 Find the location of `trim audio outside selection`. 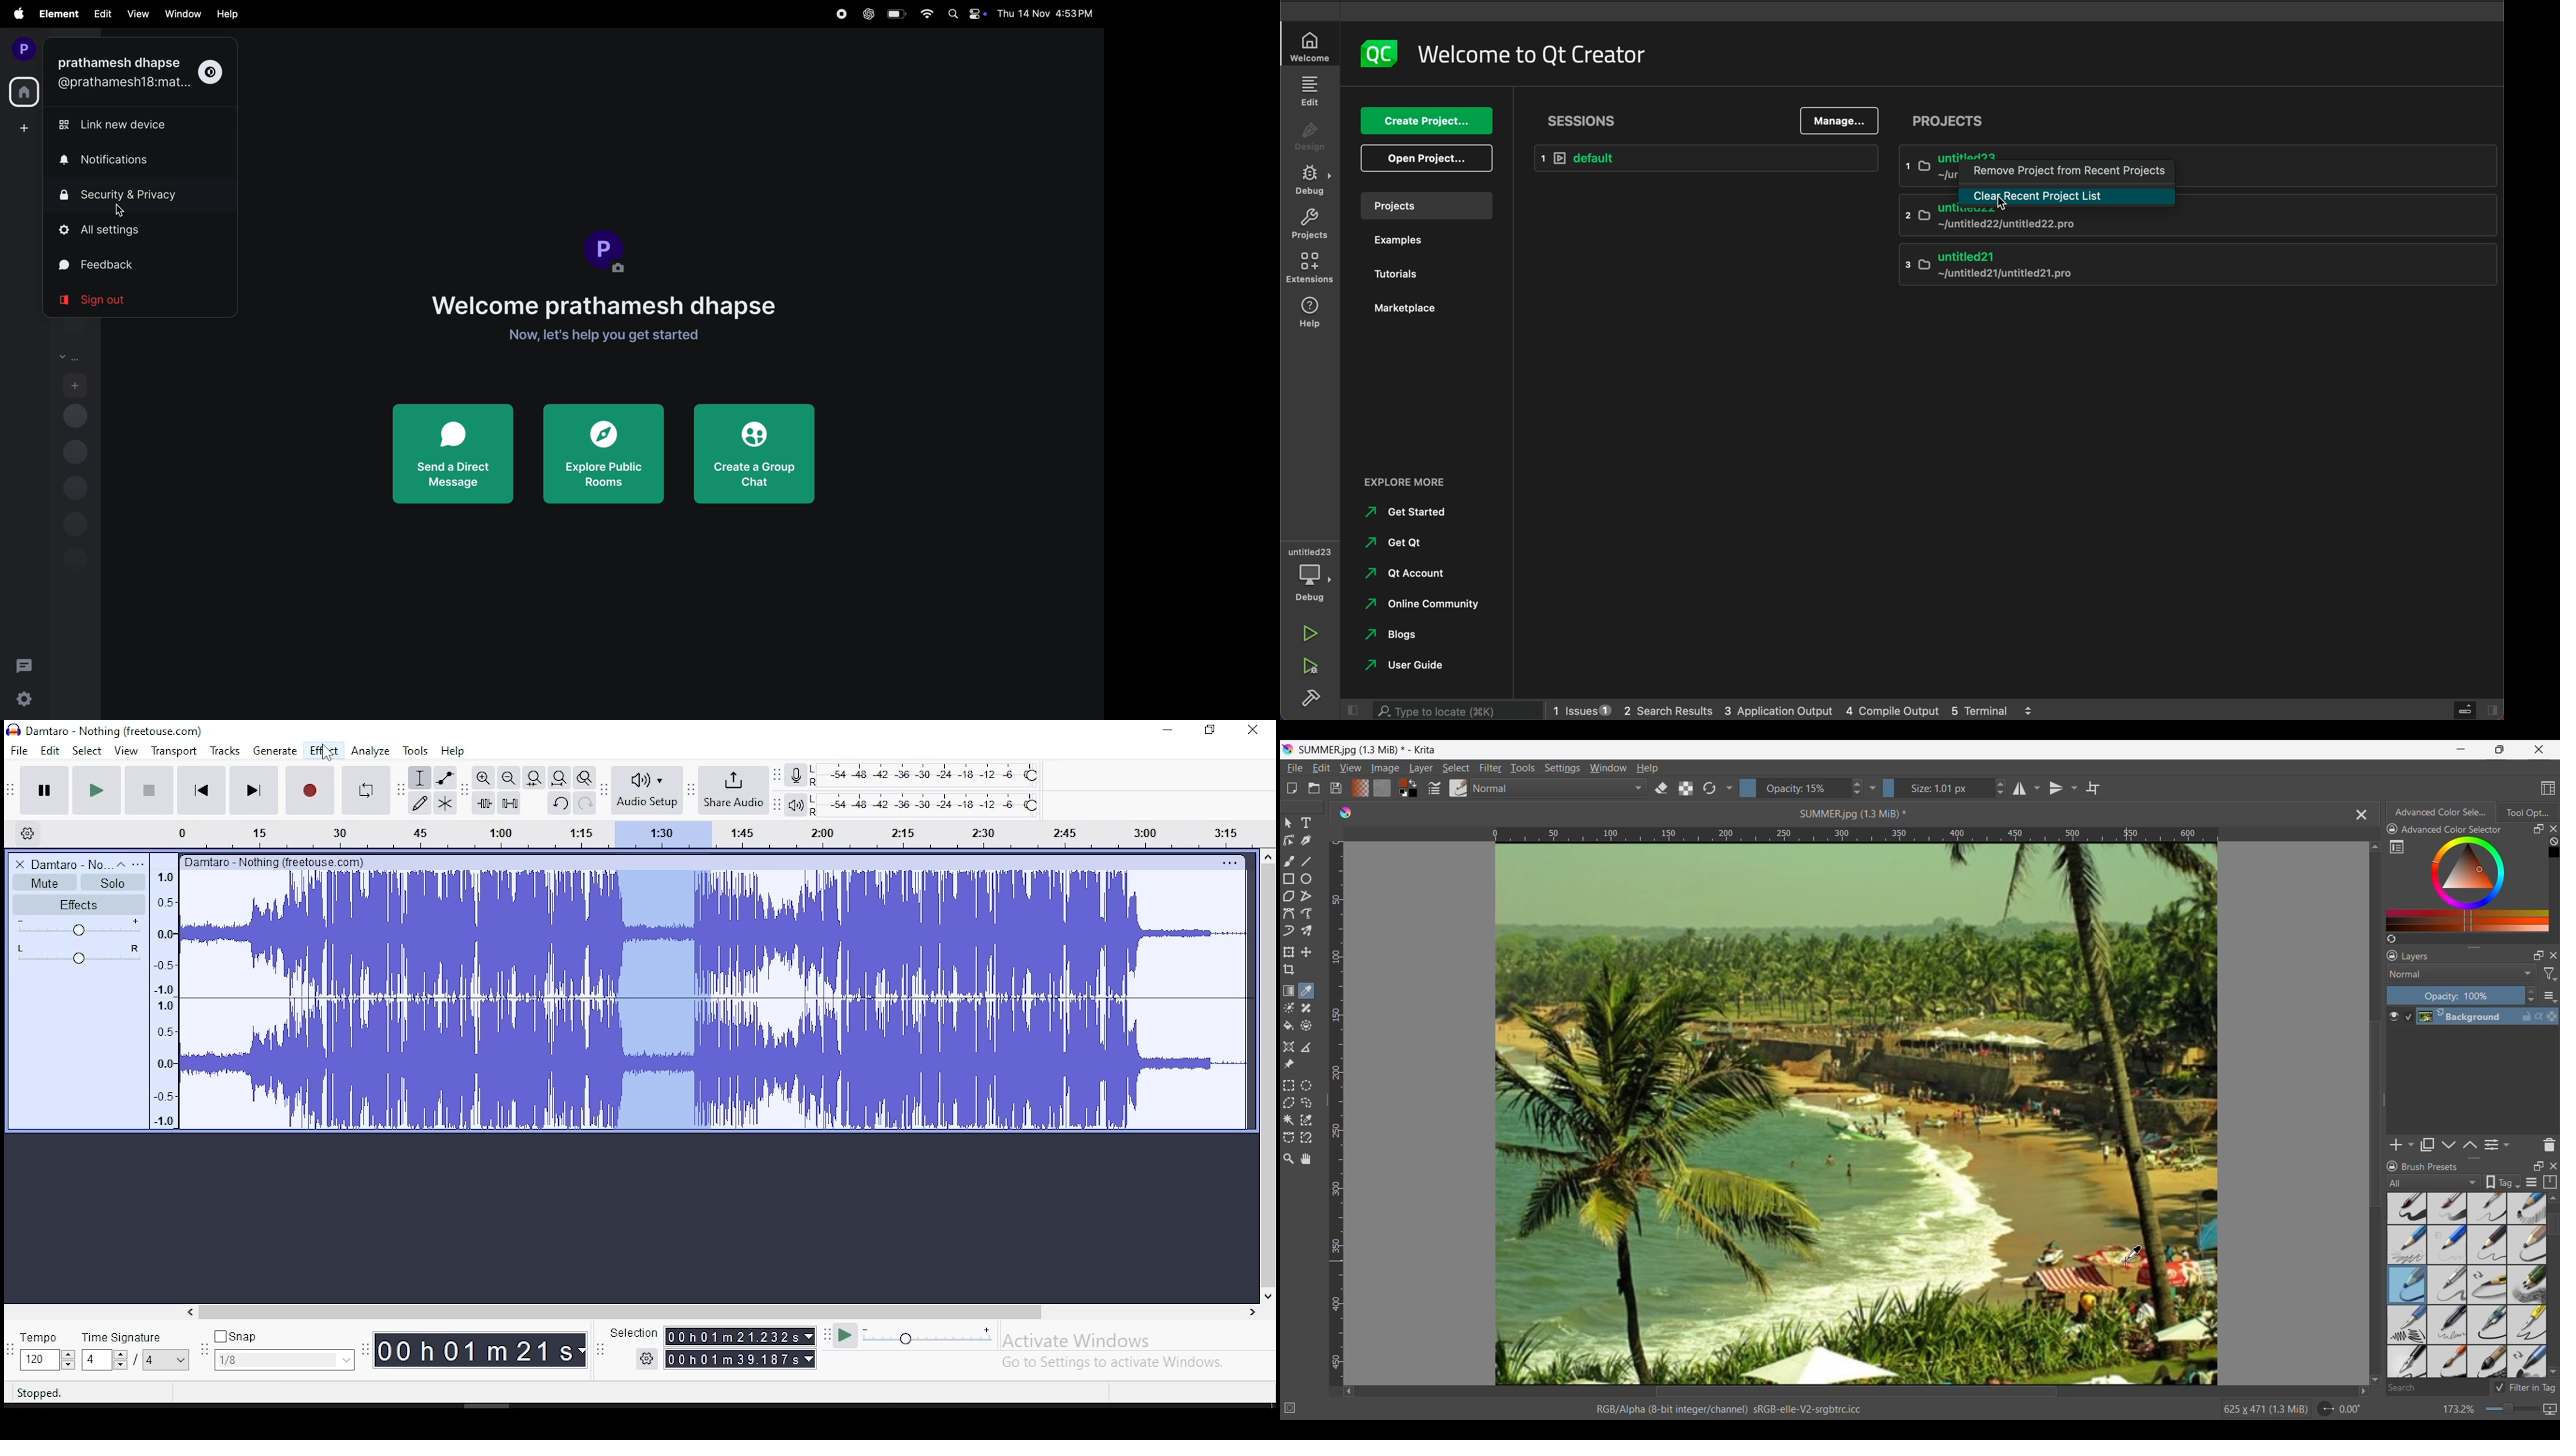

trim audio outside selection is located at coordinates (485, 803).